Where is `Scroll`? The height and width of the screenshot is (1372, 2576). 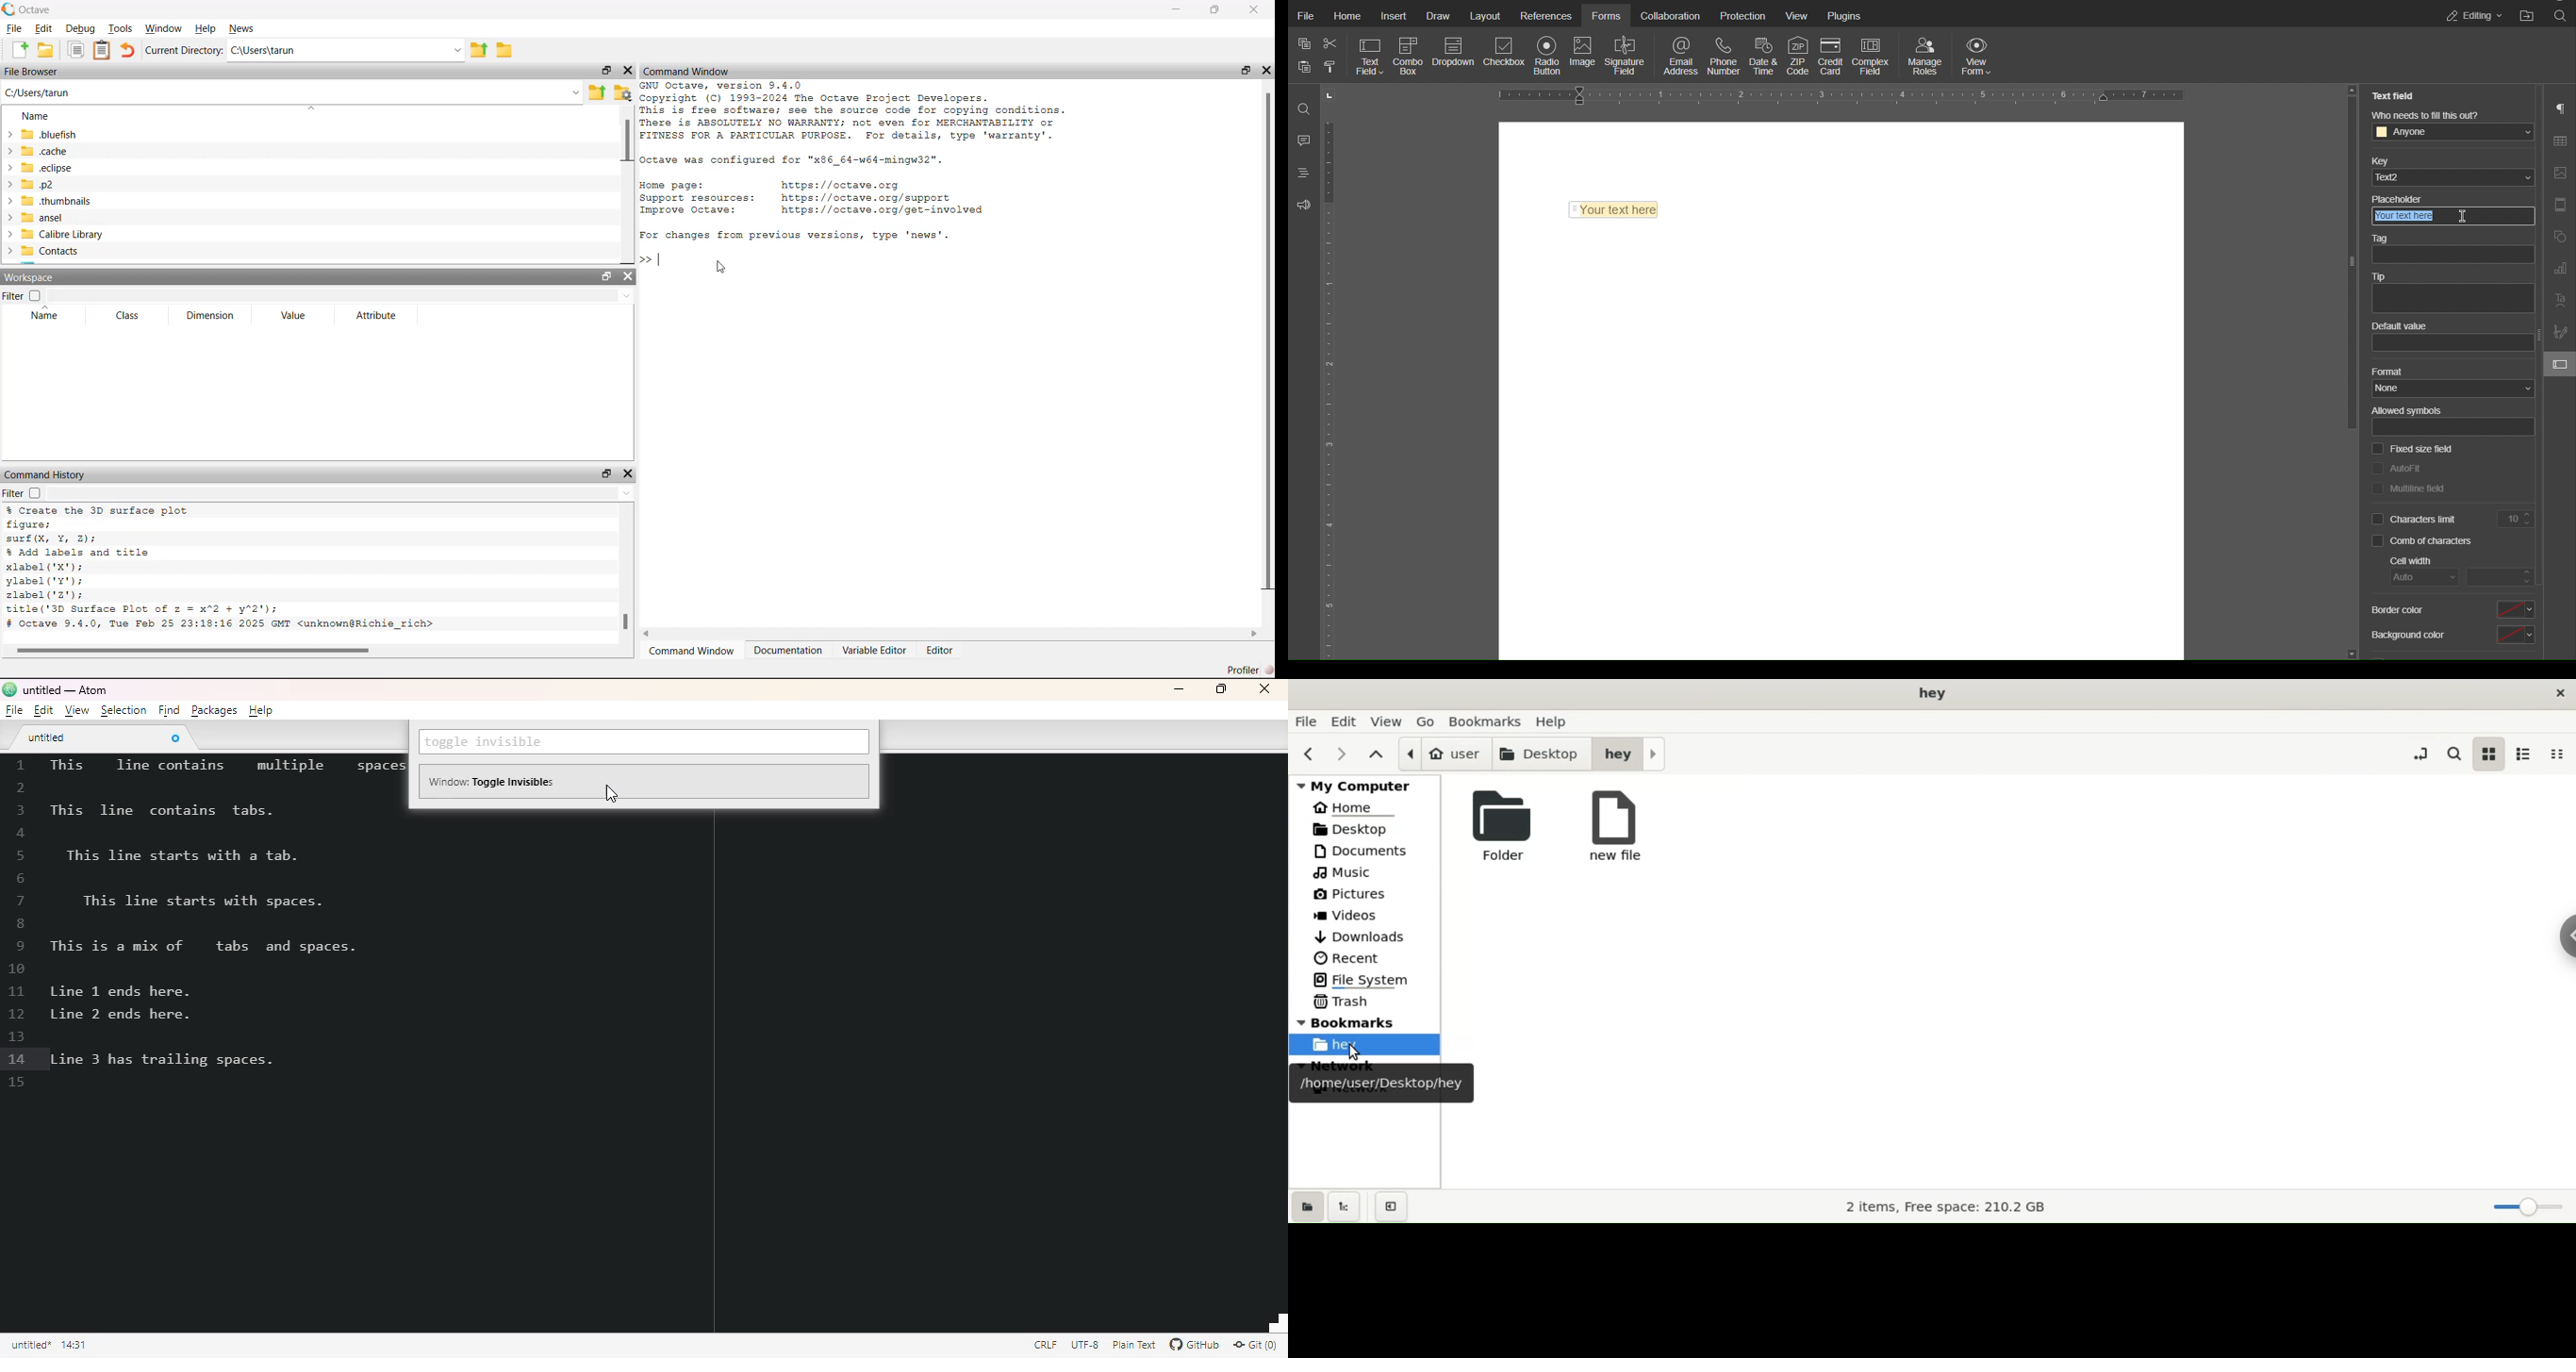
Scroll is located at coordinates (312, 651).